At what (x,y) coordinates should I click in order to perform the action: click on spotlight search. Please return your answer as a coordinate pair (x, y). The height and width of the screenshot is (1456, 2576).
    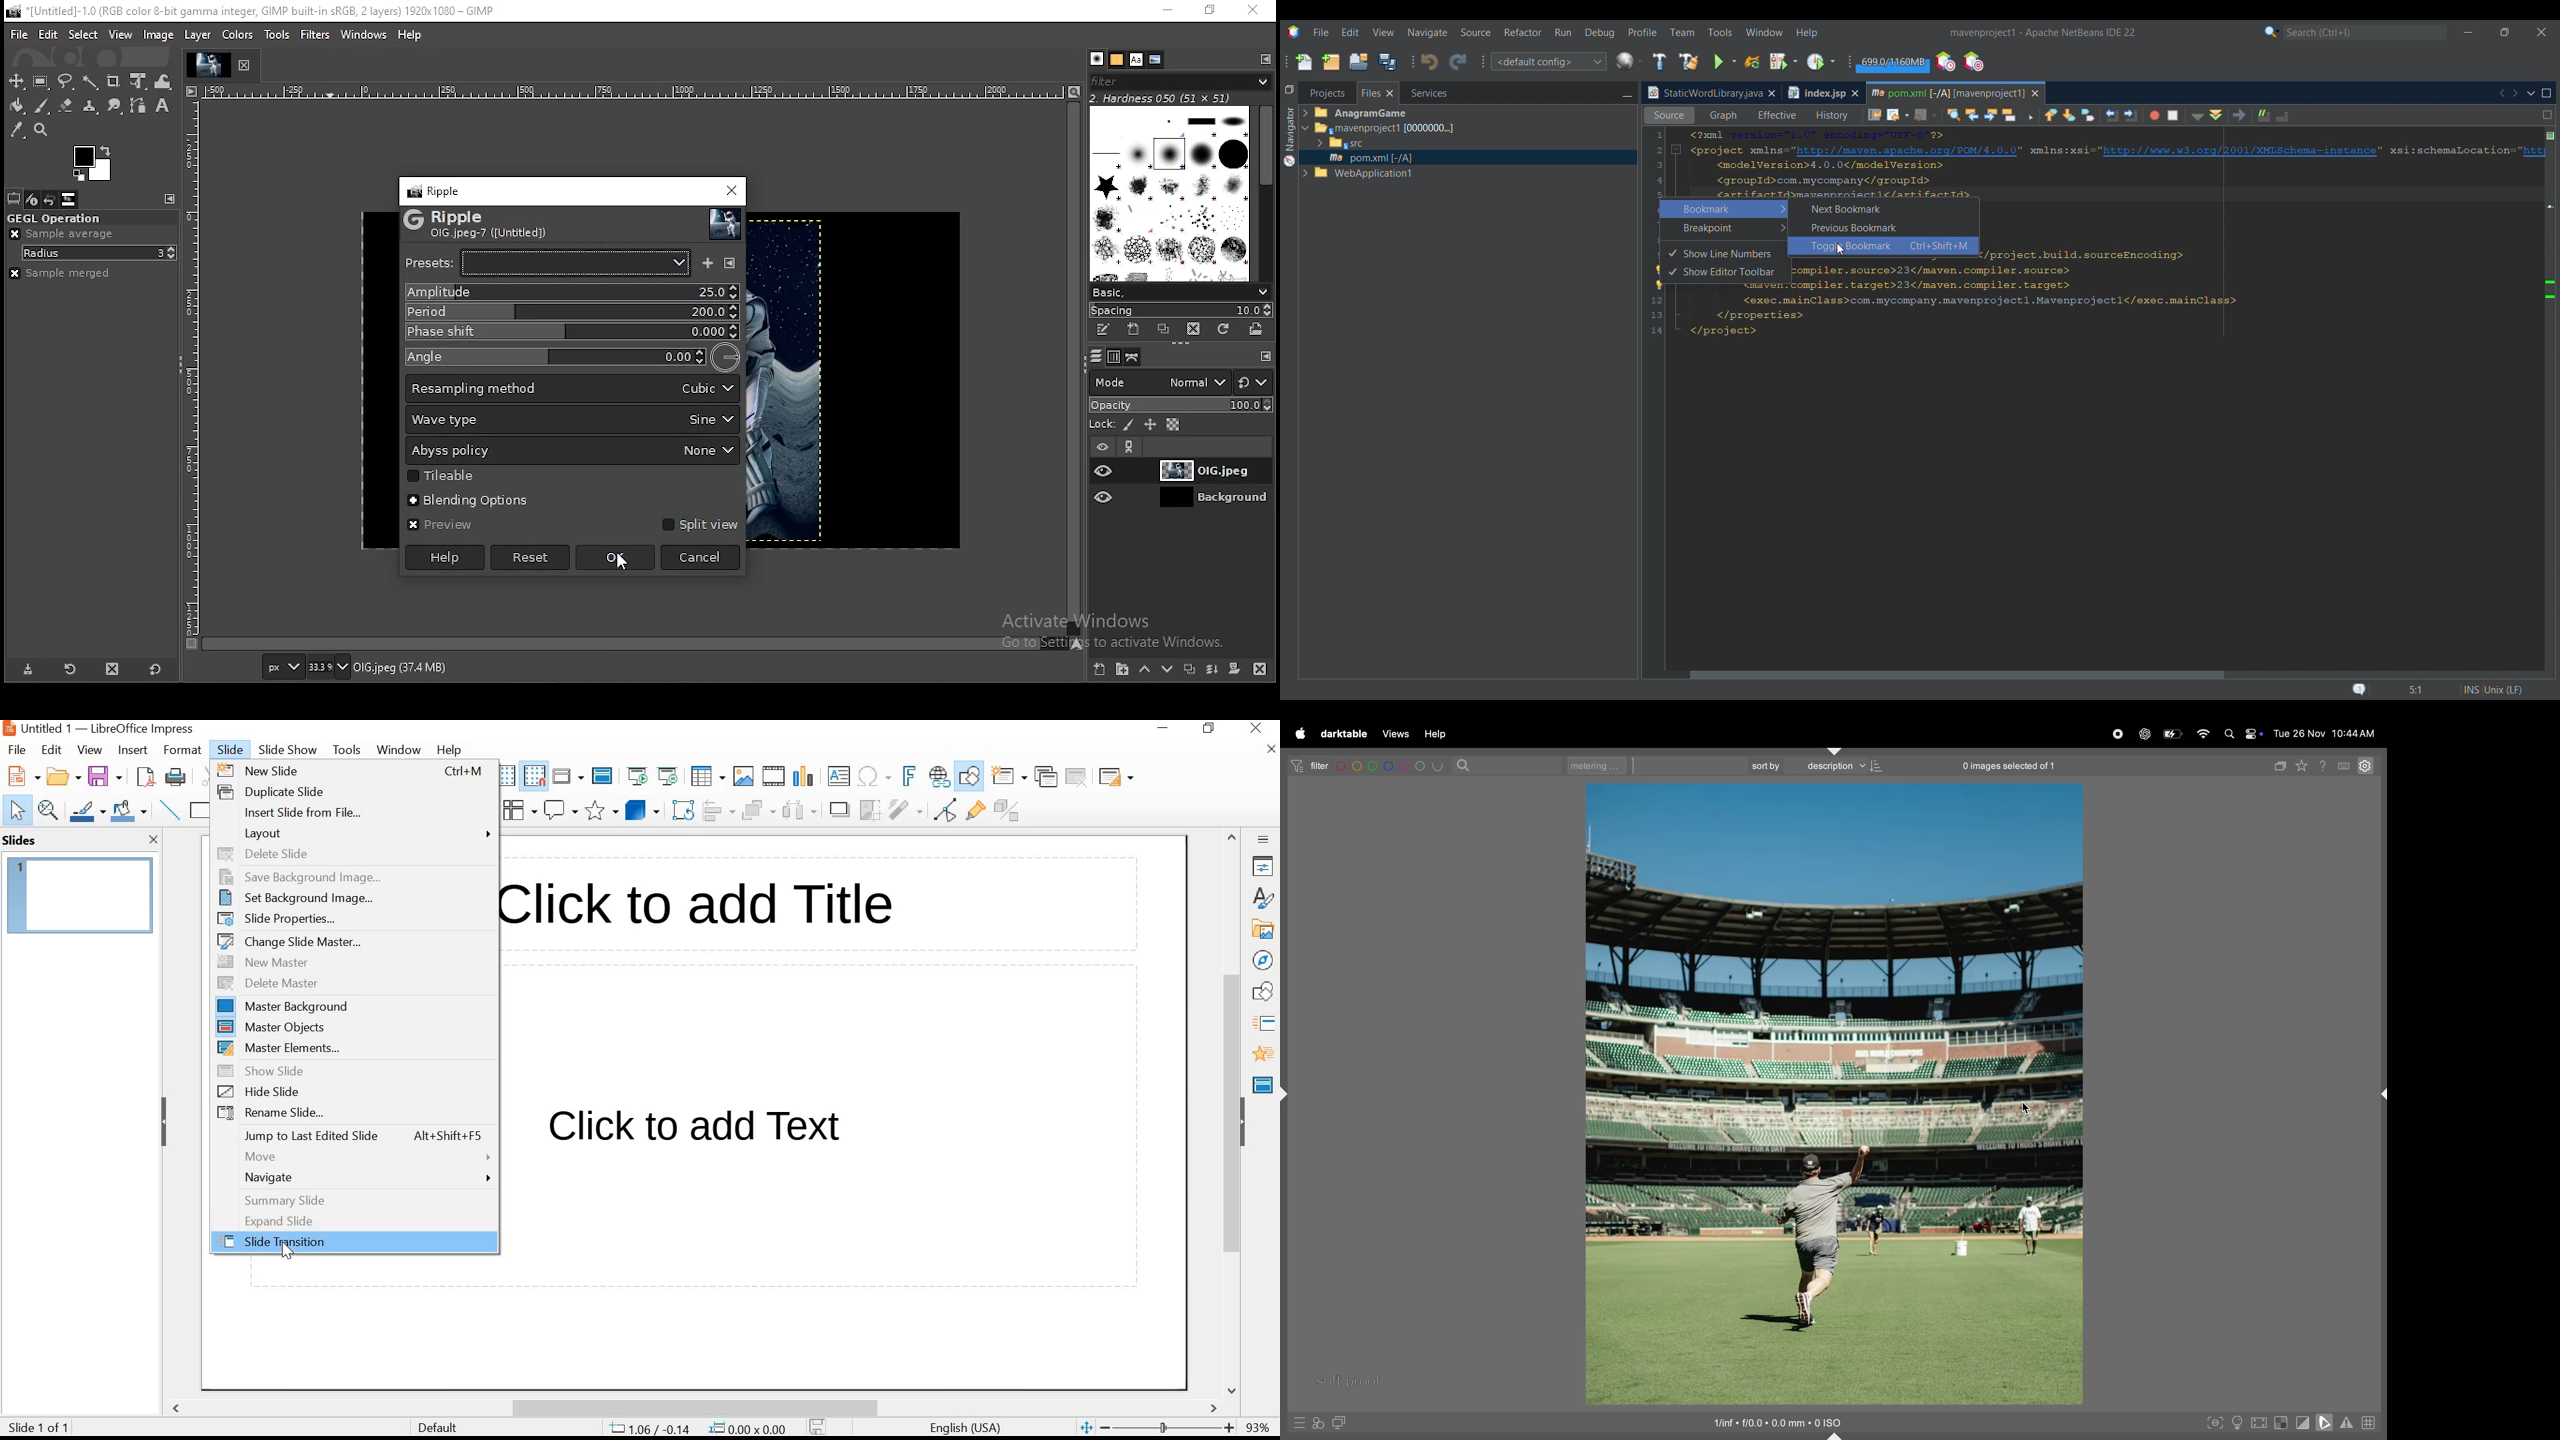
    Looking at the image, I should click on (2230, 736).